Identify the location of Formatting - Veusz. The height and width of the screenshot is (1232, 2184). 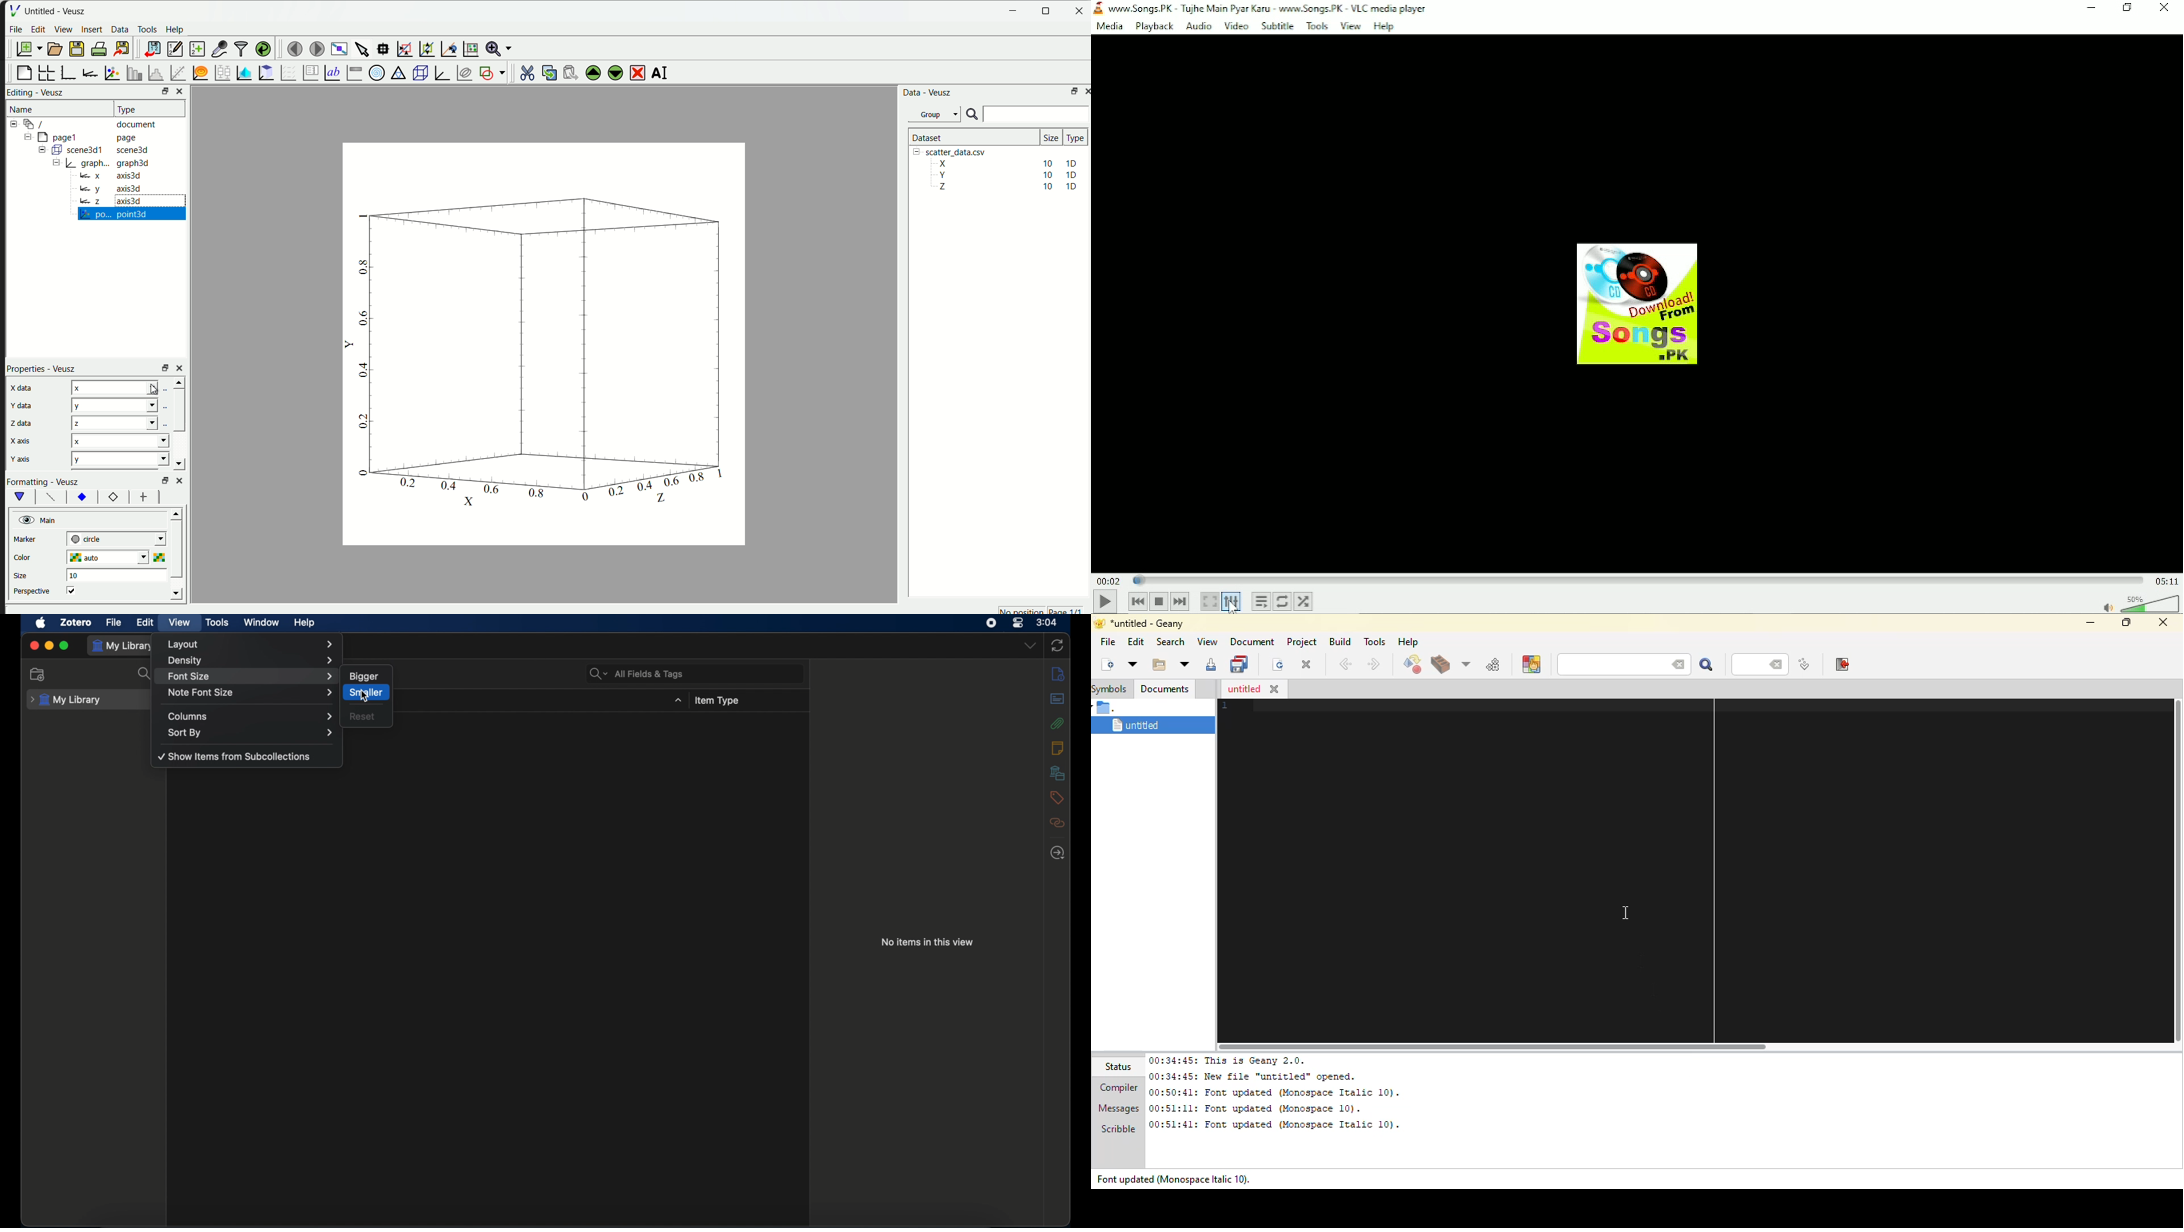
(48, 482).